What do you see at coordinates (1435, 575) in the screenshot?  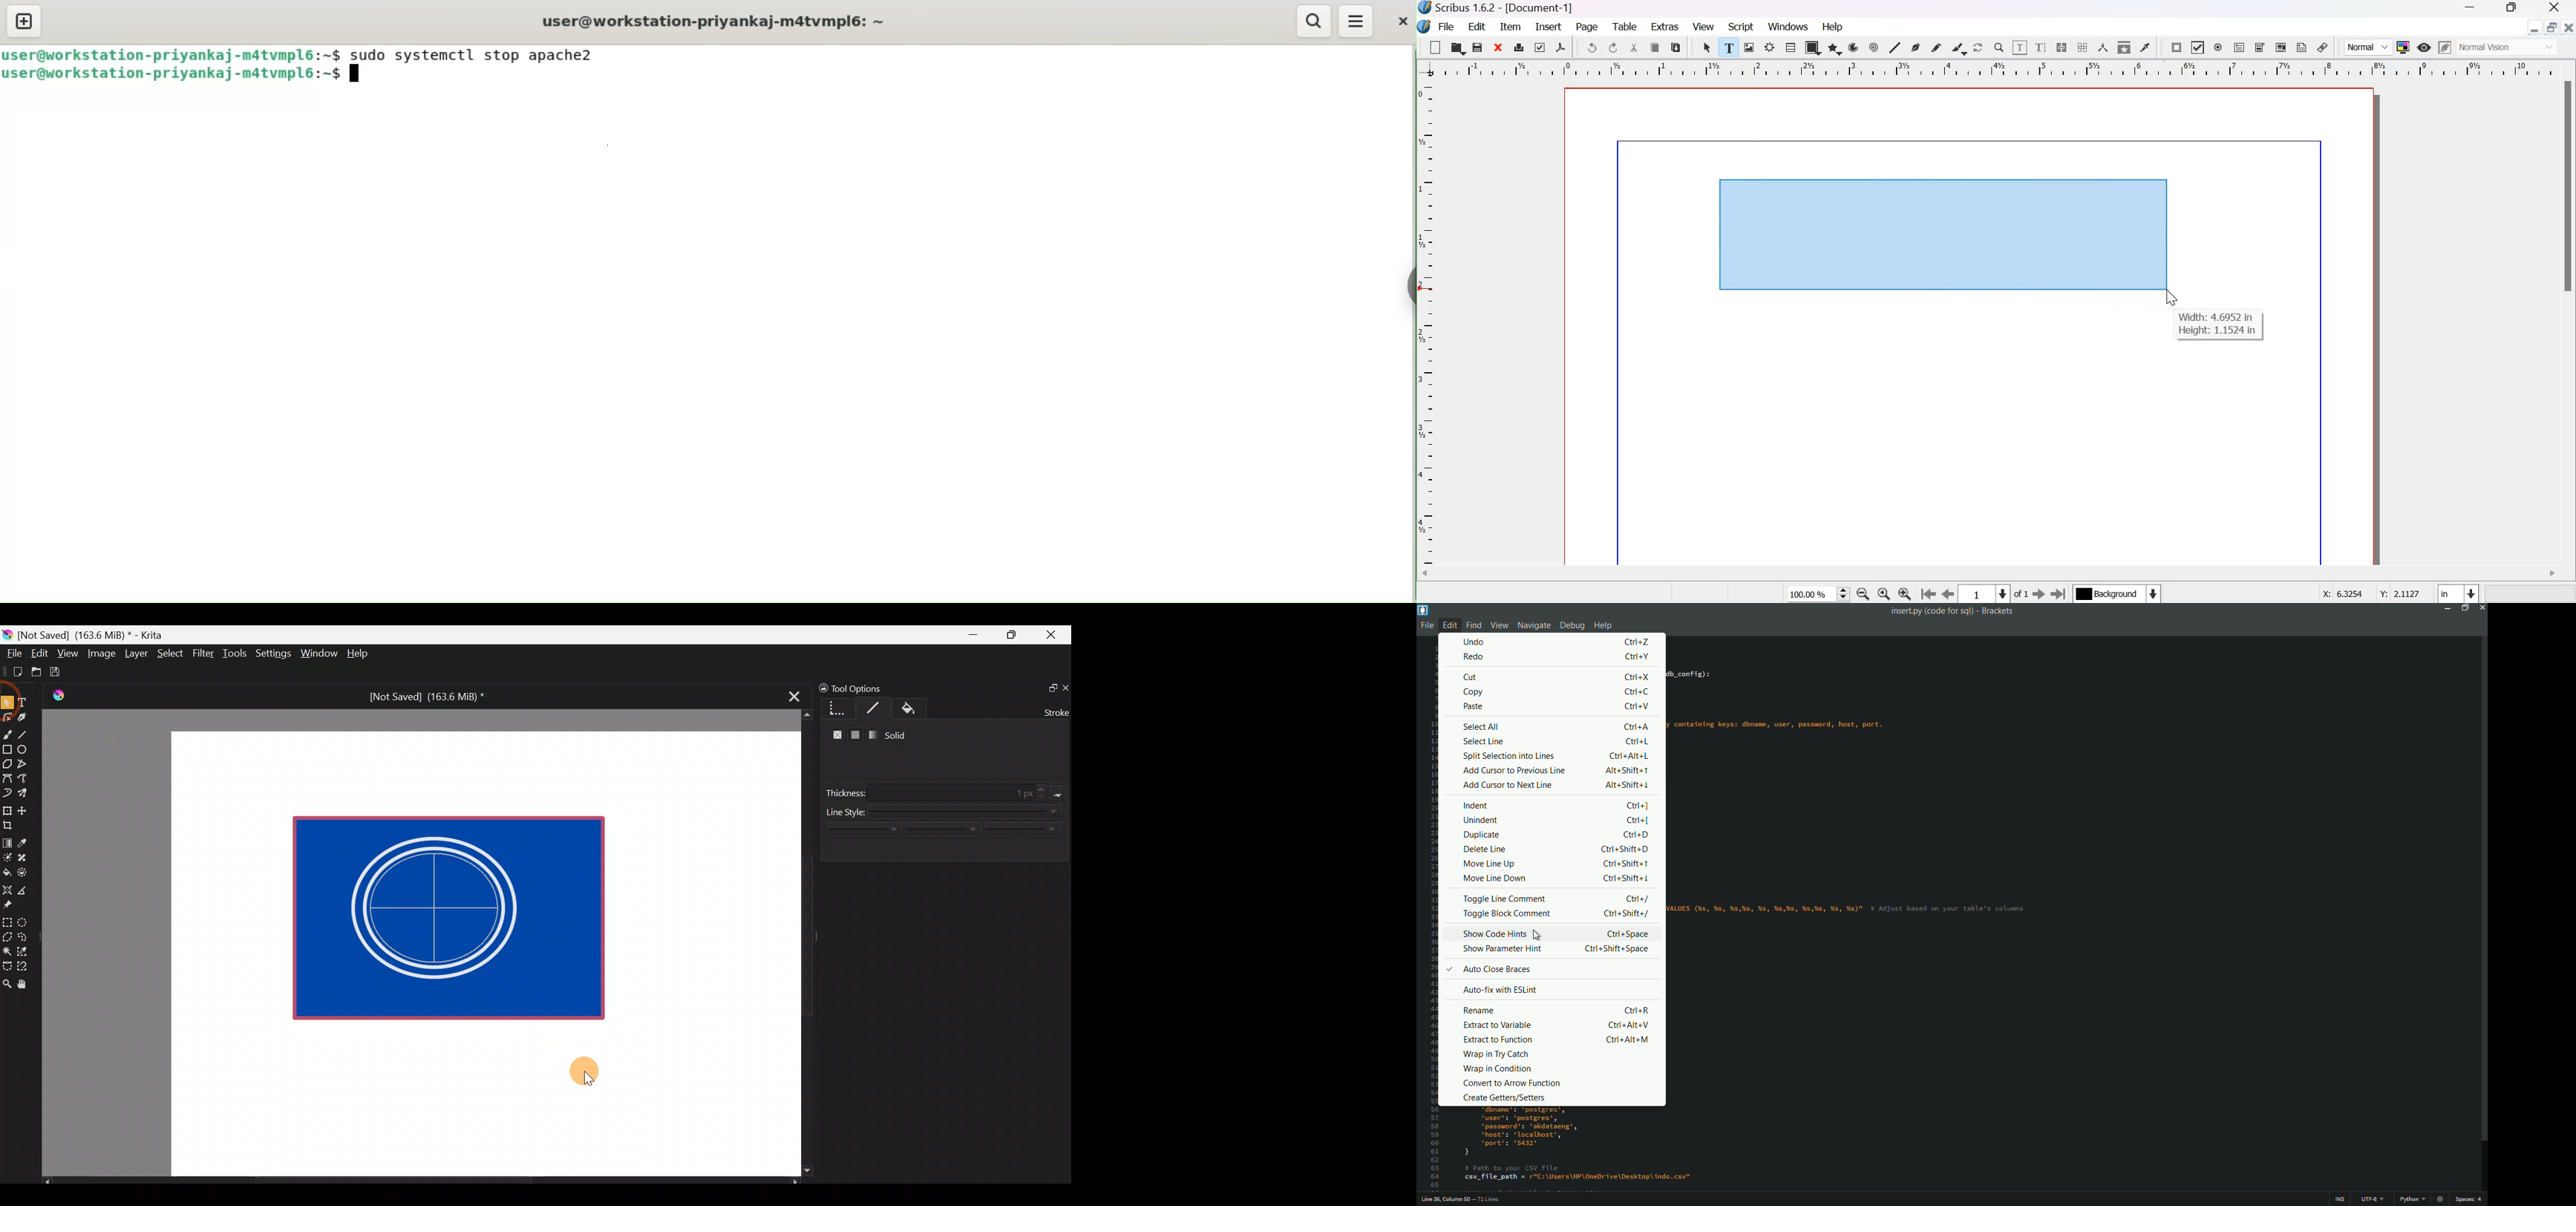 I see `Scroll left` at bounding box center [1435, 575].